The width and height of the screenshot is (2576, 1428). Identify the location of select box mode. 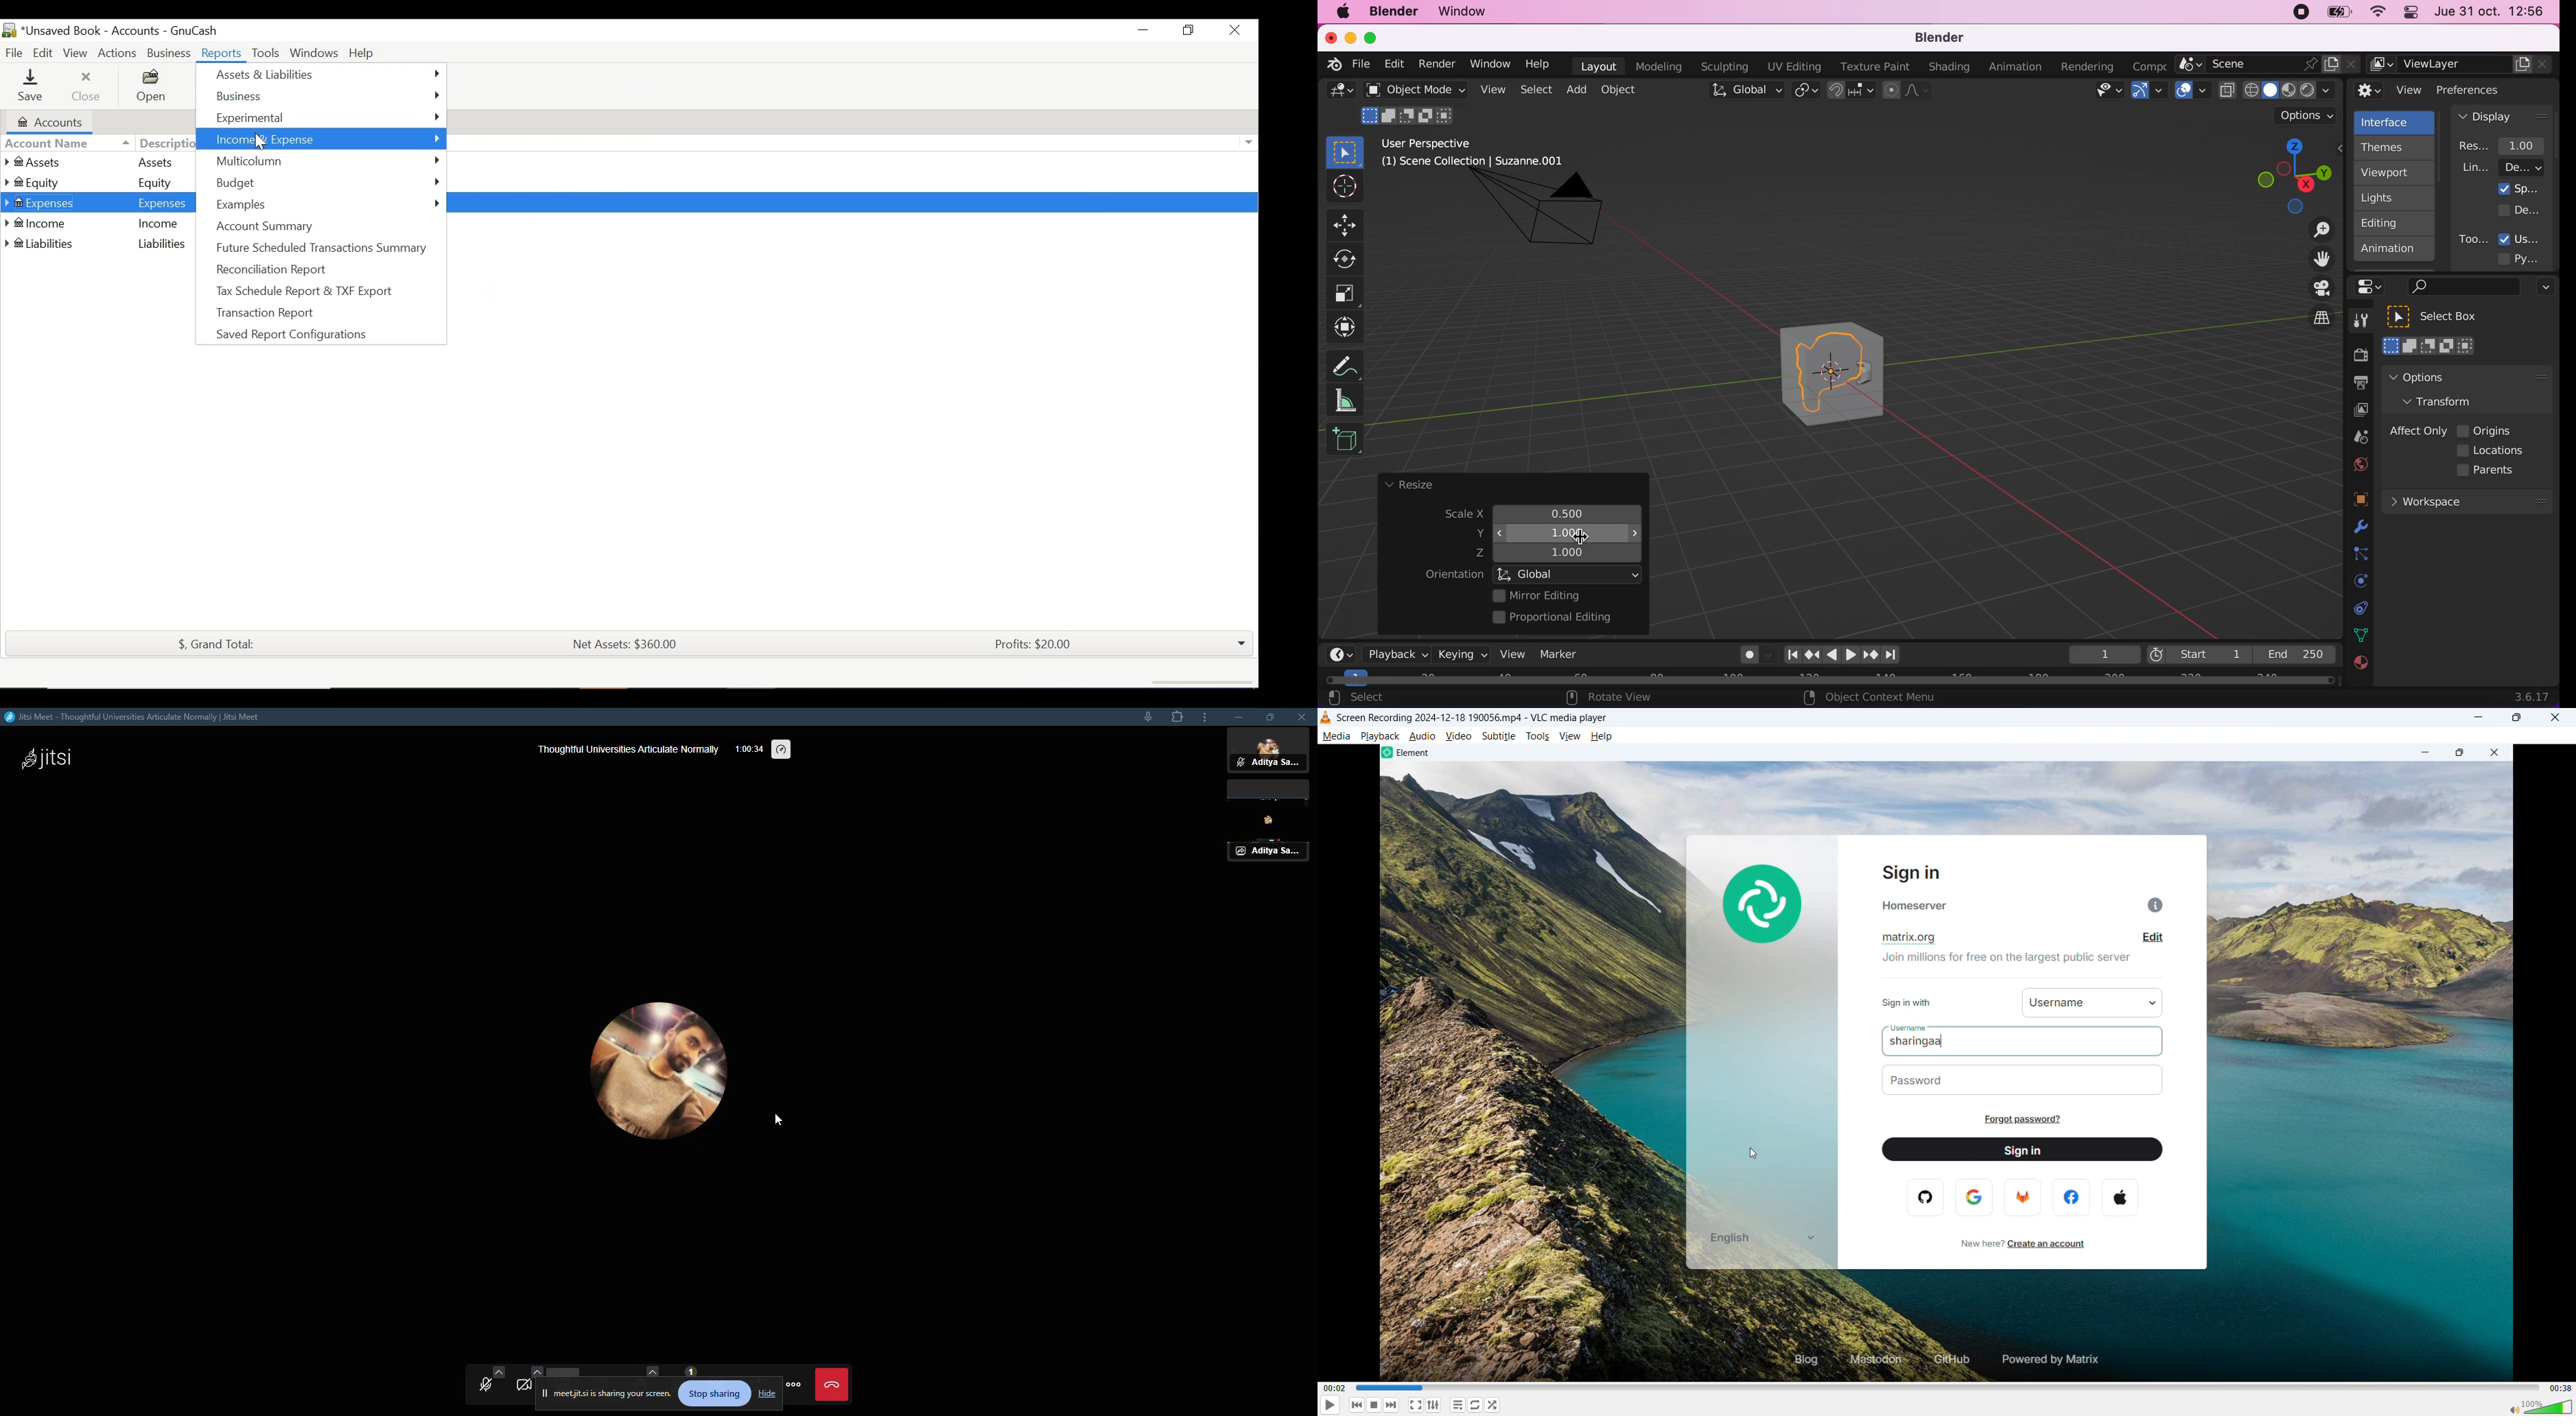
(2429, 346).